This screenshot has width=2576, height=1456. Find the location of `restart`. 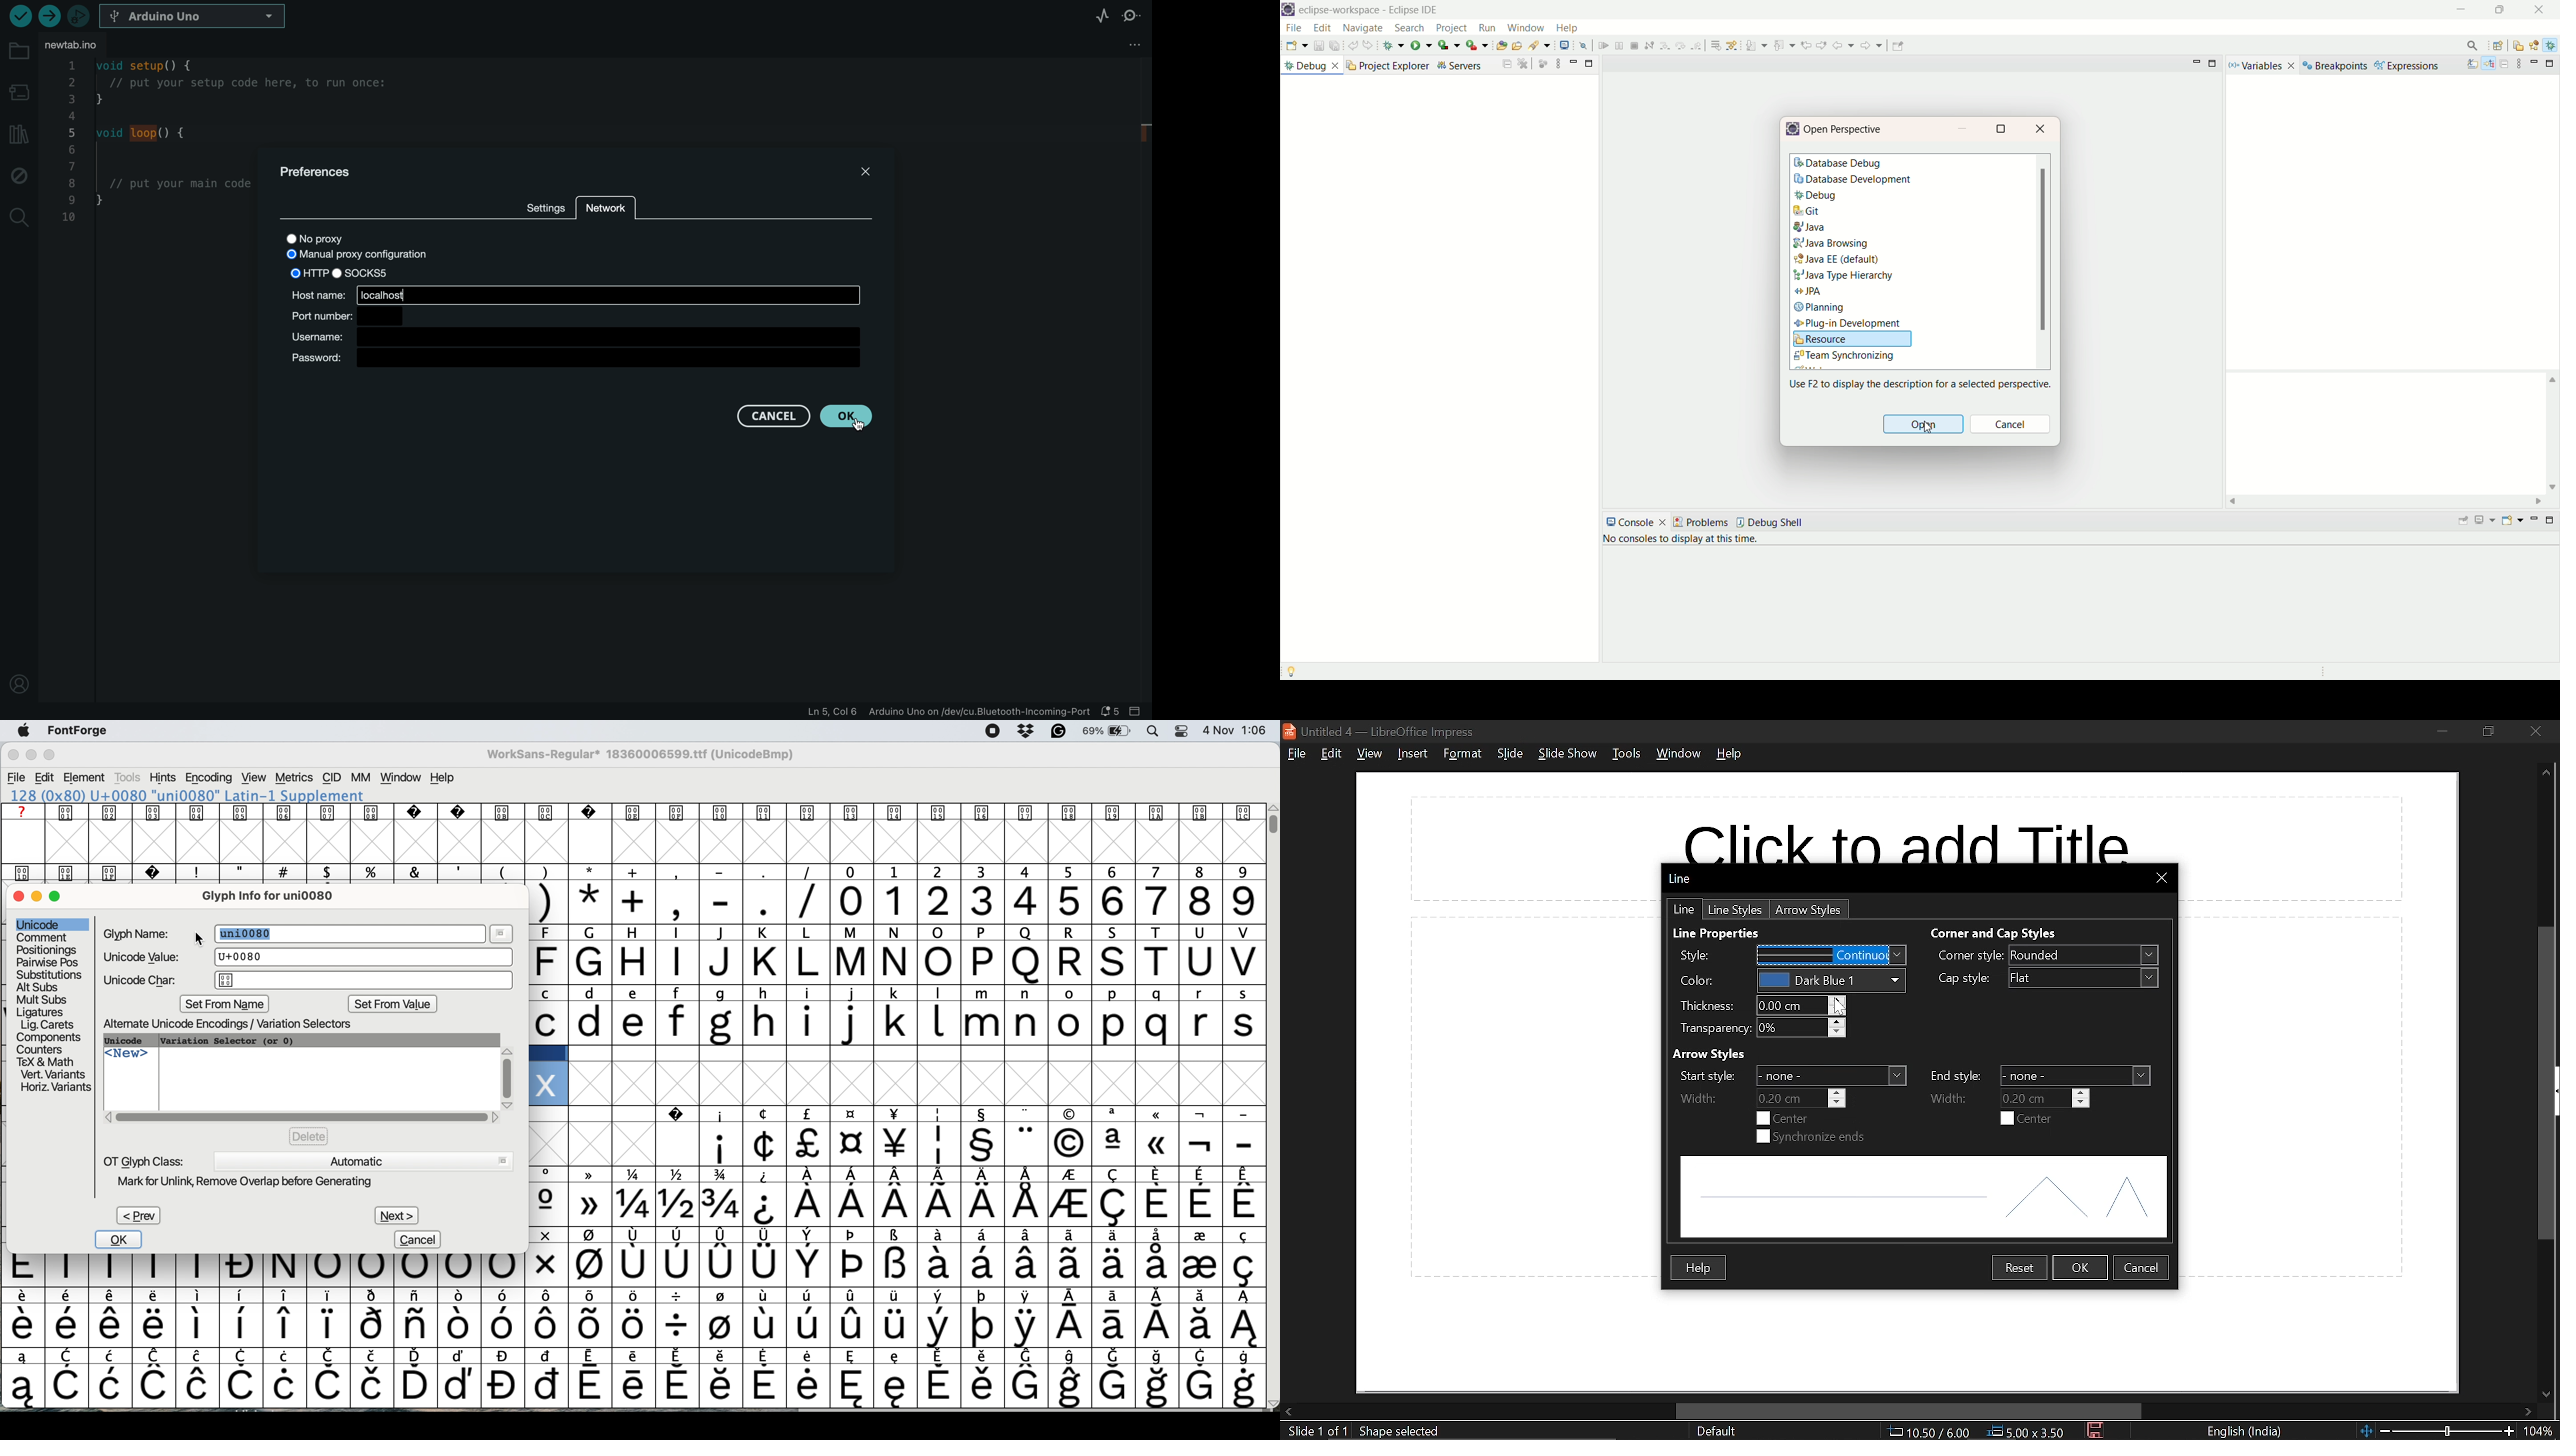

restart is located at coordinates (2018, 1266).